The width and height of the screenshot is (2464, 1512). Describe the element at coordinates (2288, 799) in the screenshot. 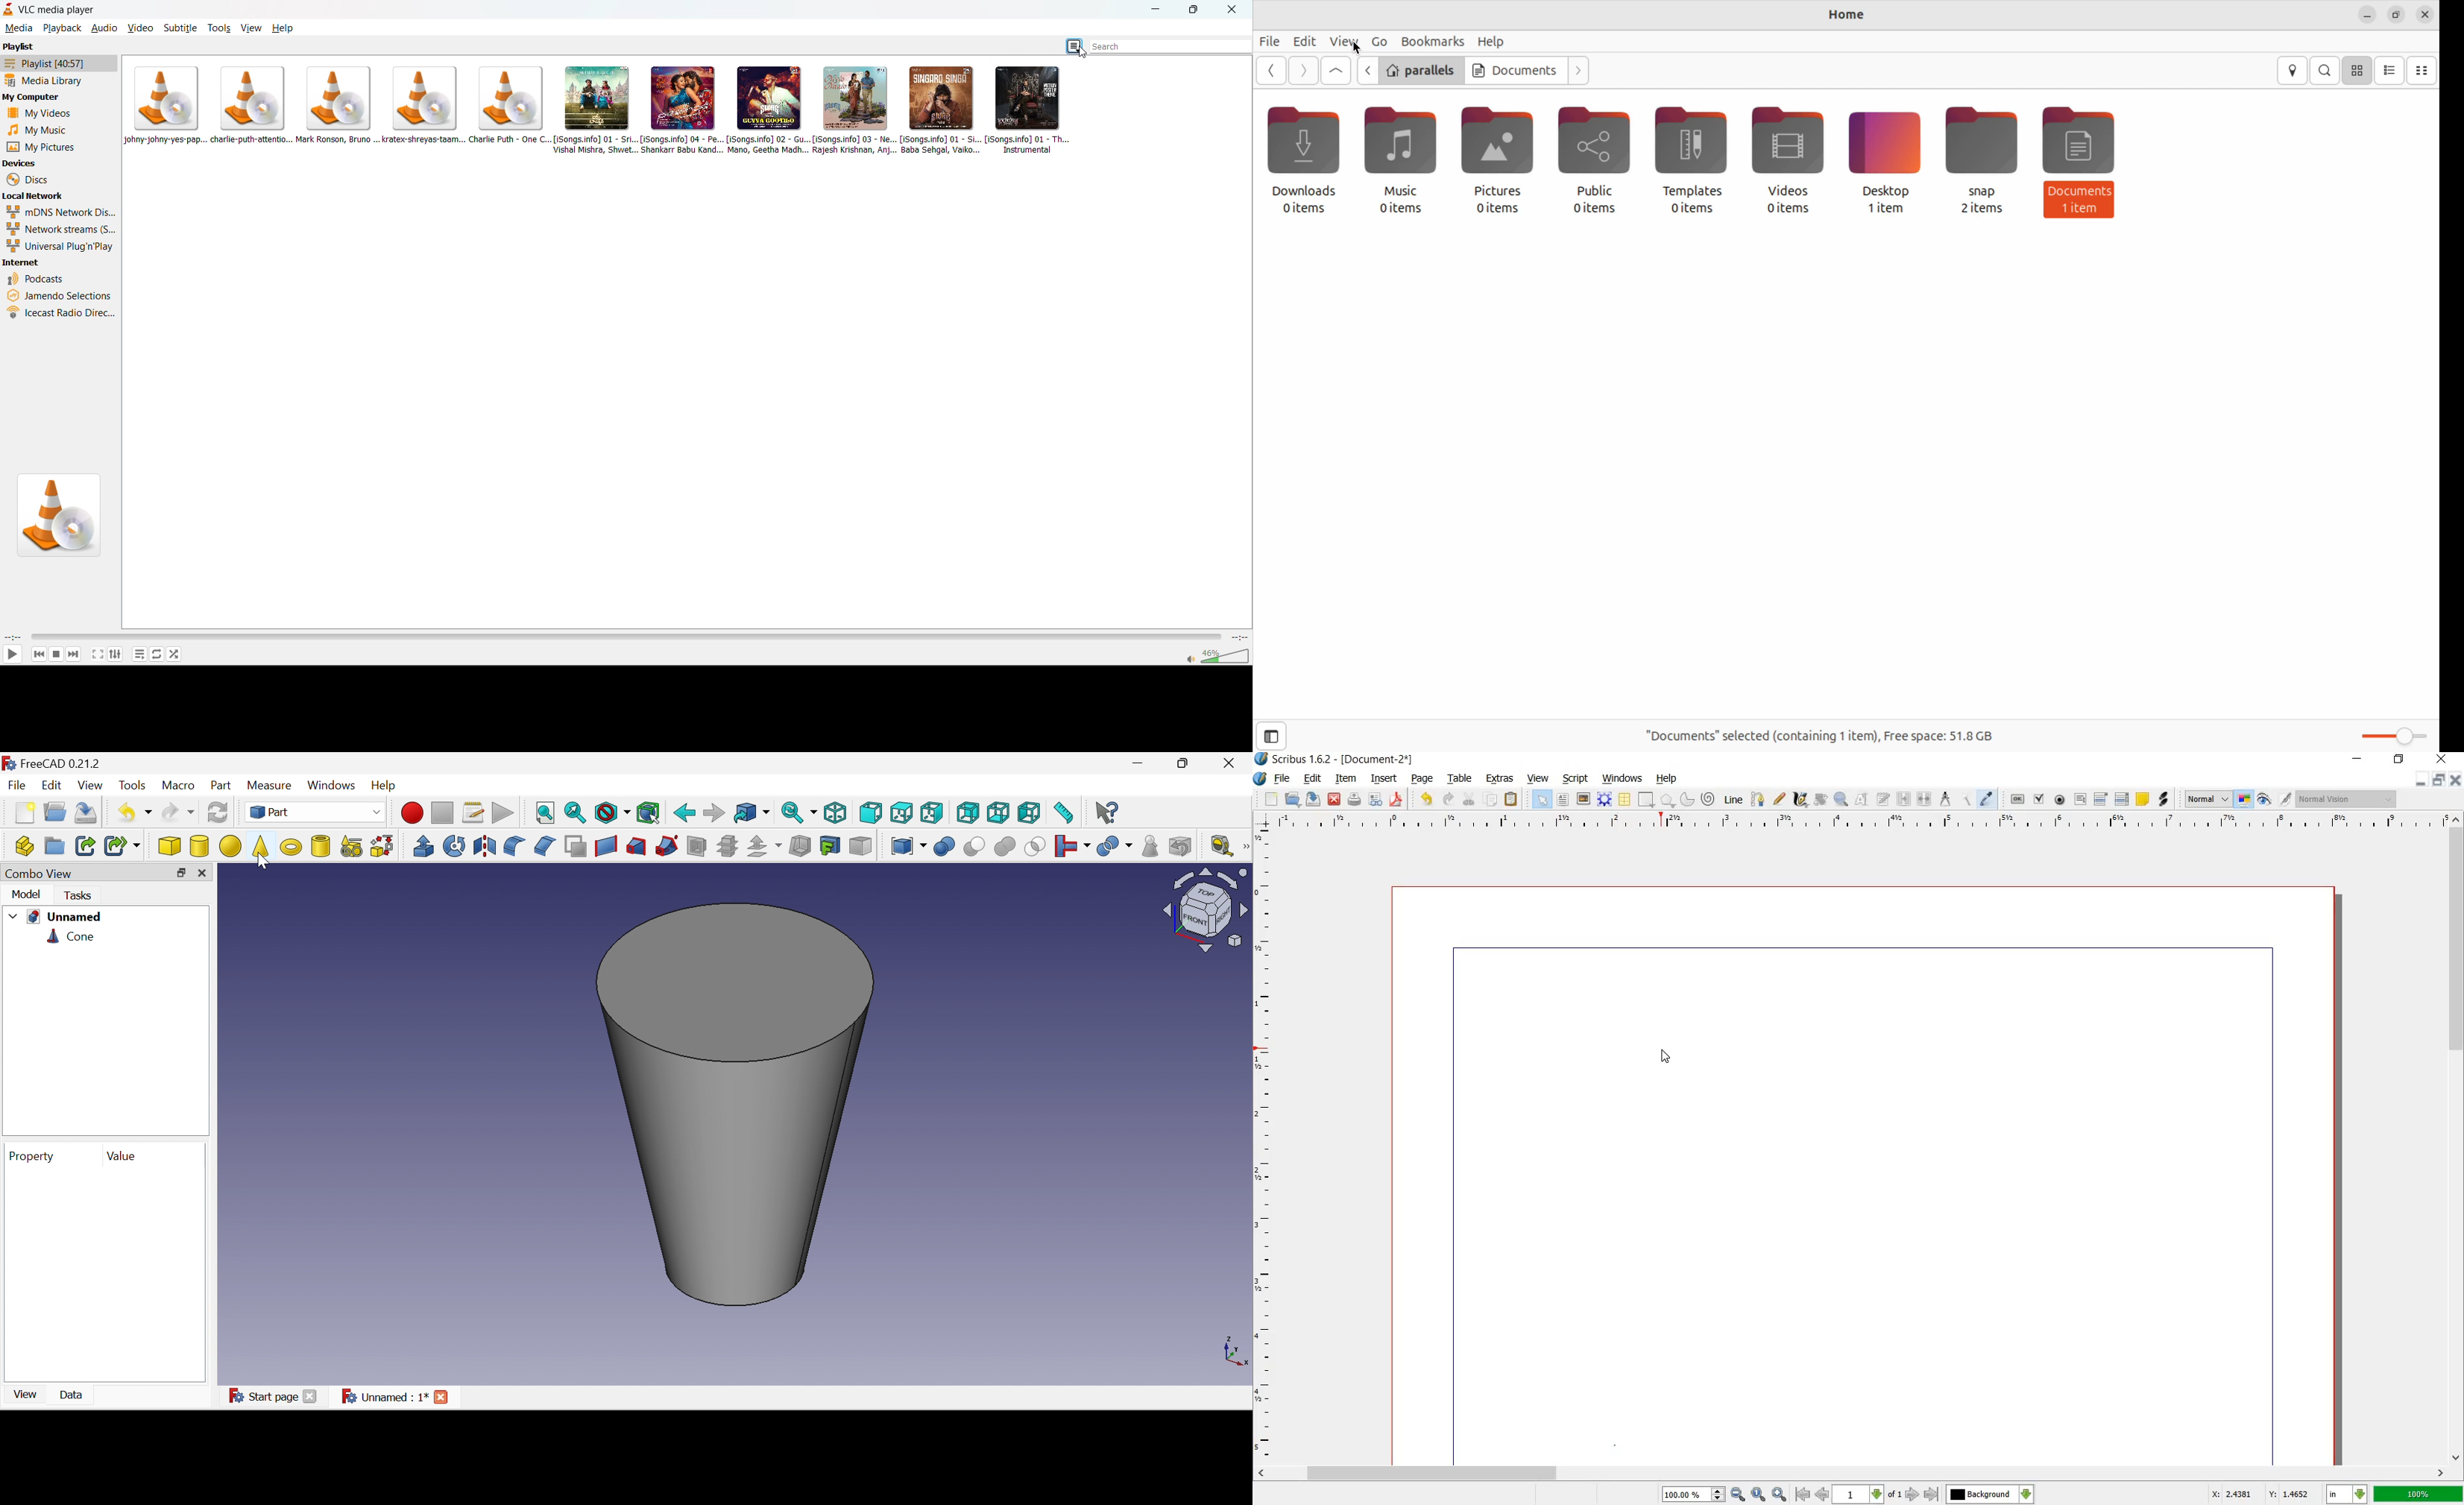

I see `EDIT IN PREVIEW MODE` at that location.